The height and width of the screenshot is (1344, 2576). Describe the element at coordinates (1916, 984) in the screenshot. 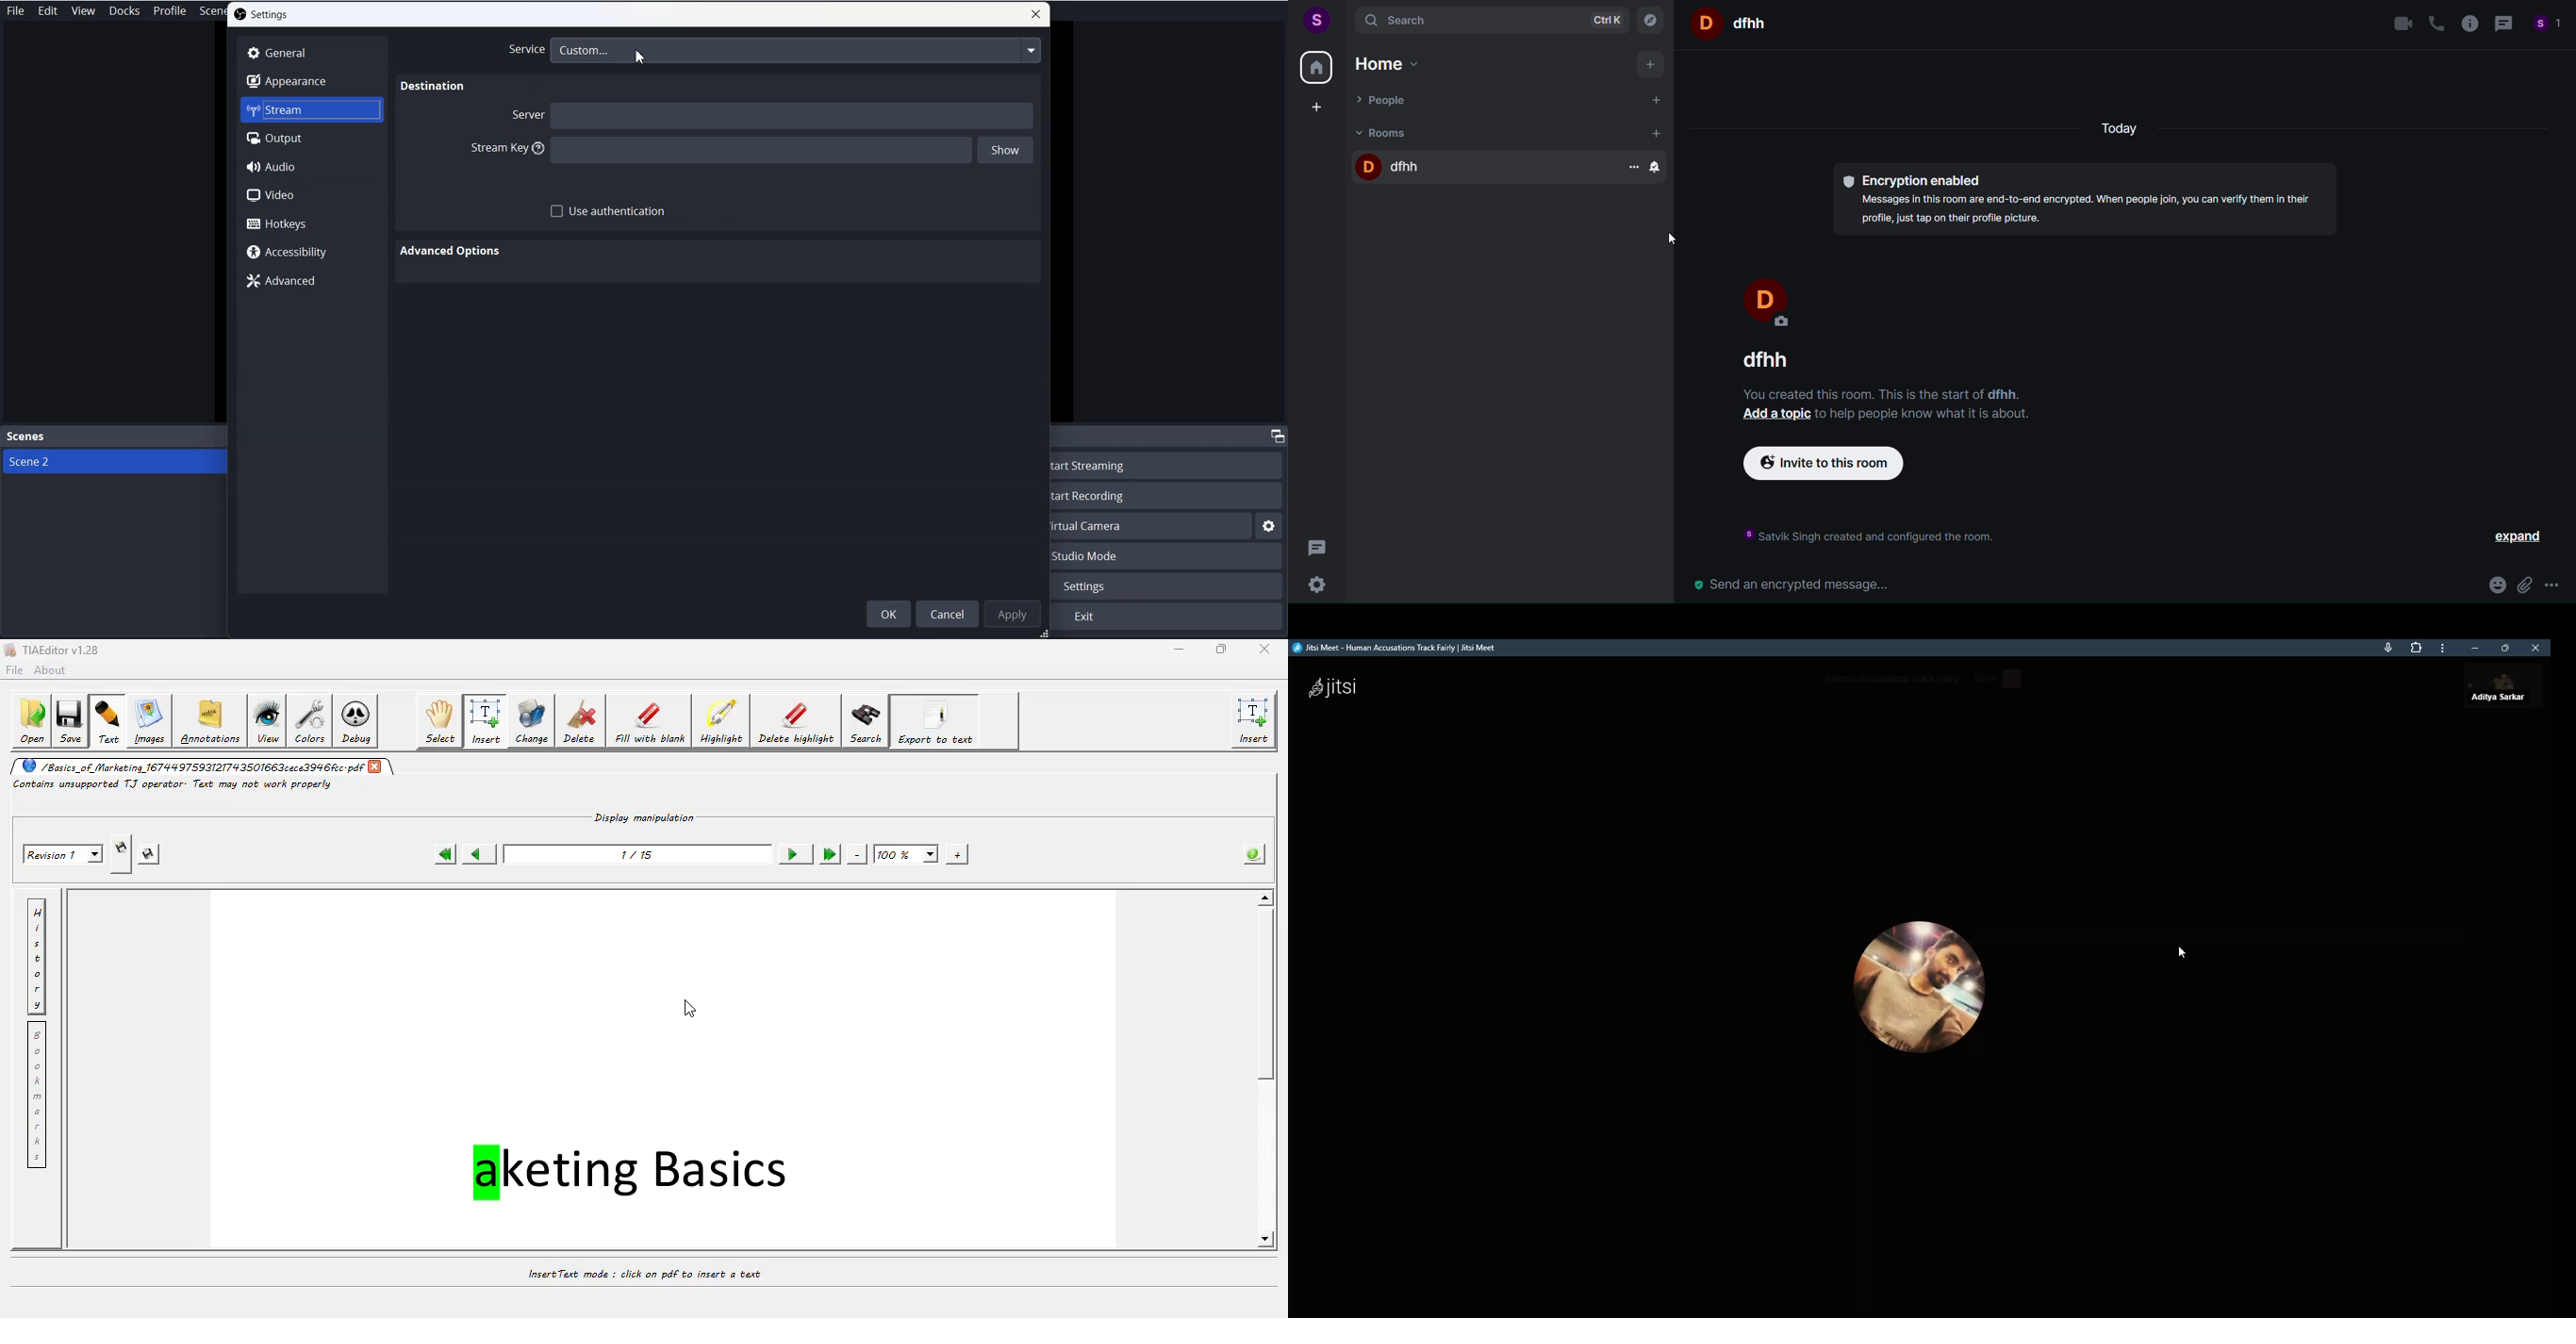

I see `profile` at that location.